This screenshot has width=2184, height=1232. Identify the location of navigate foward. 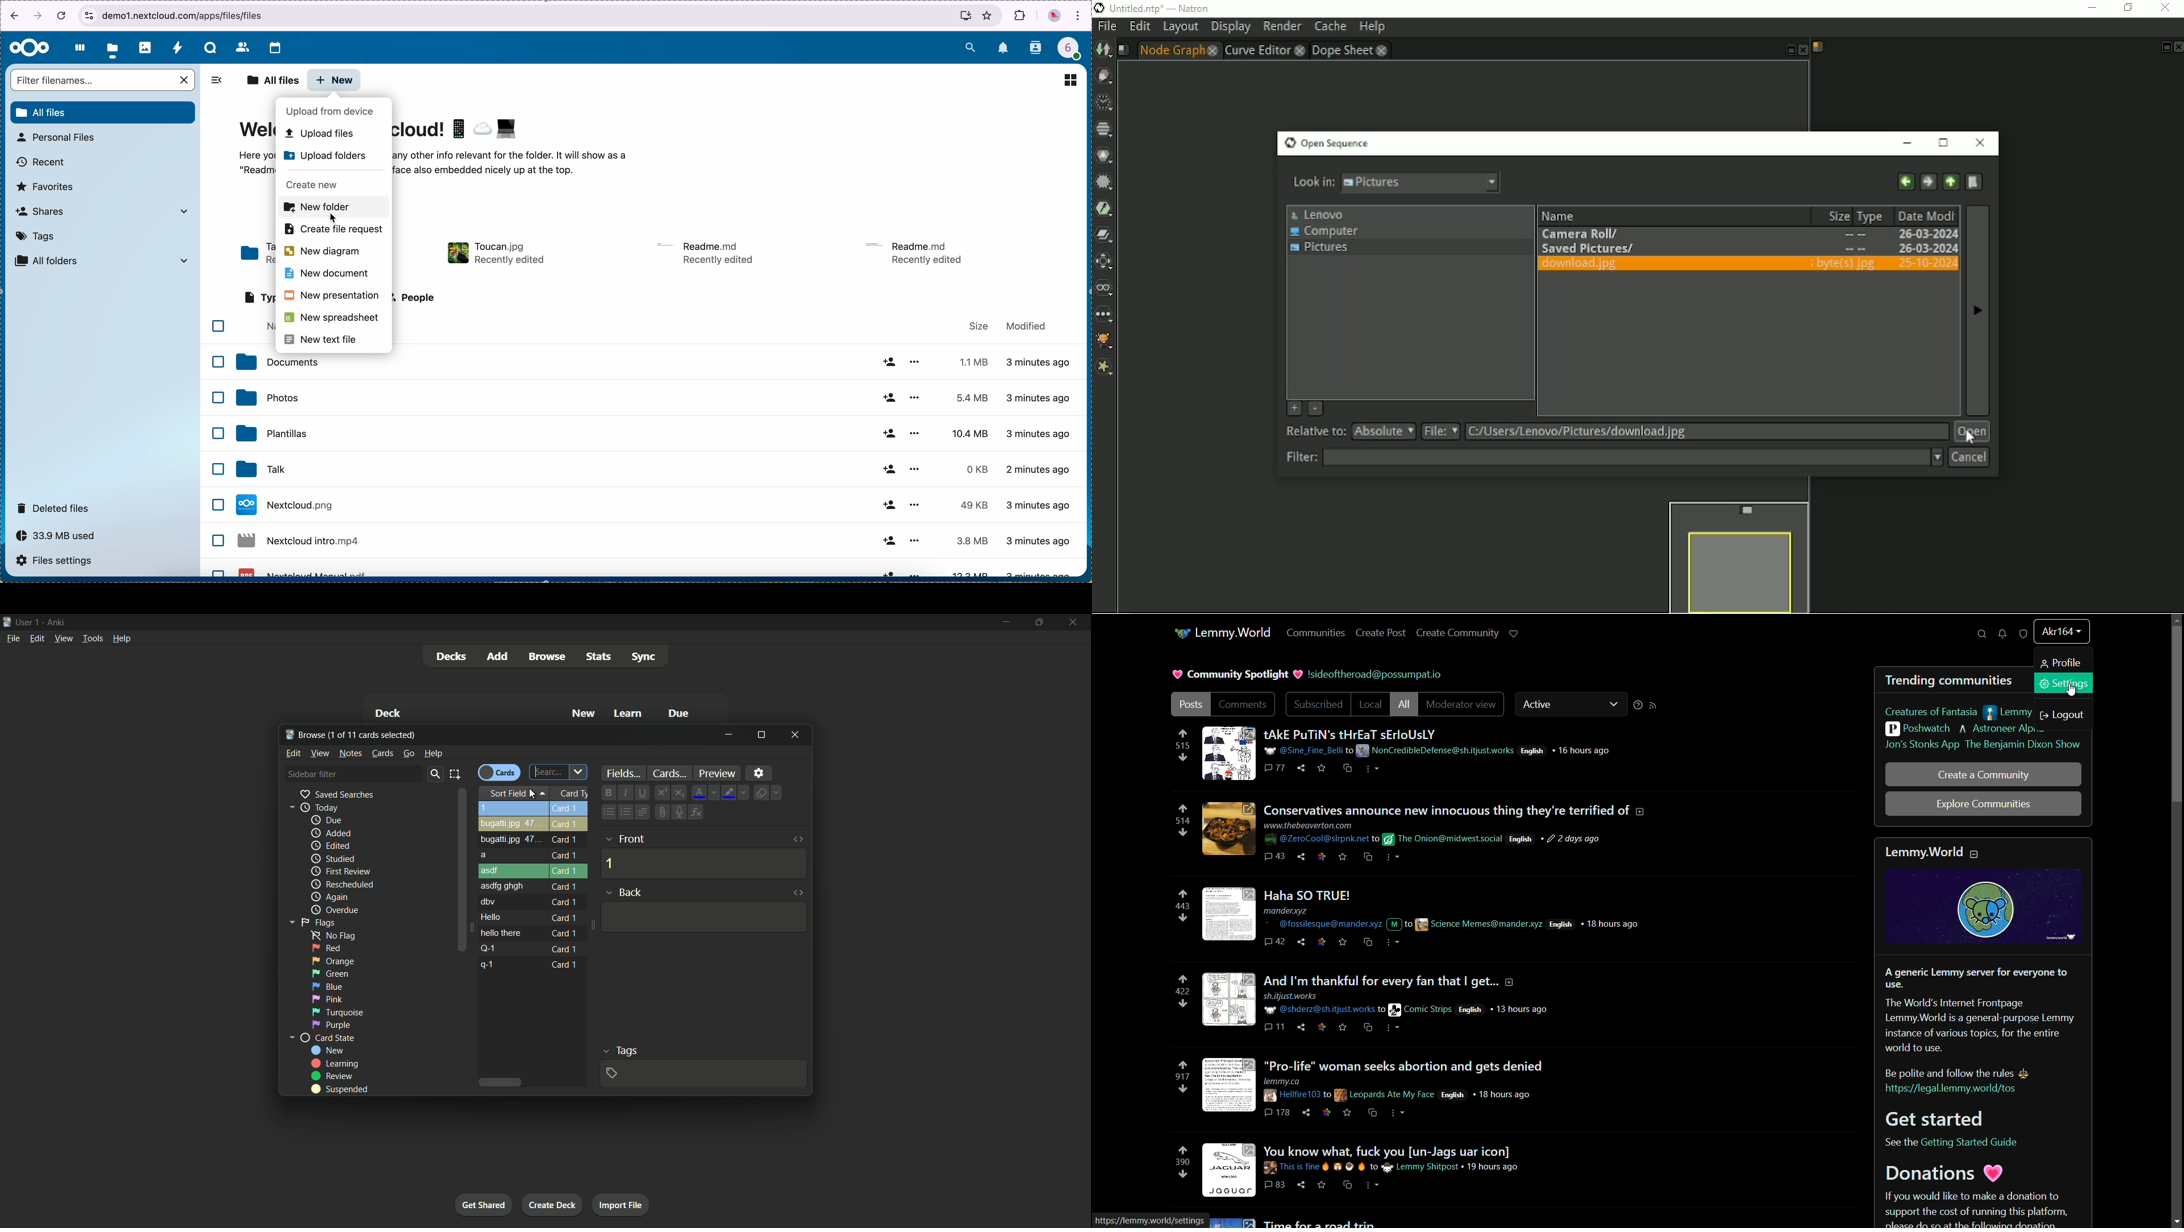
(38, 17).